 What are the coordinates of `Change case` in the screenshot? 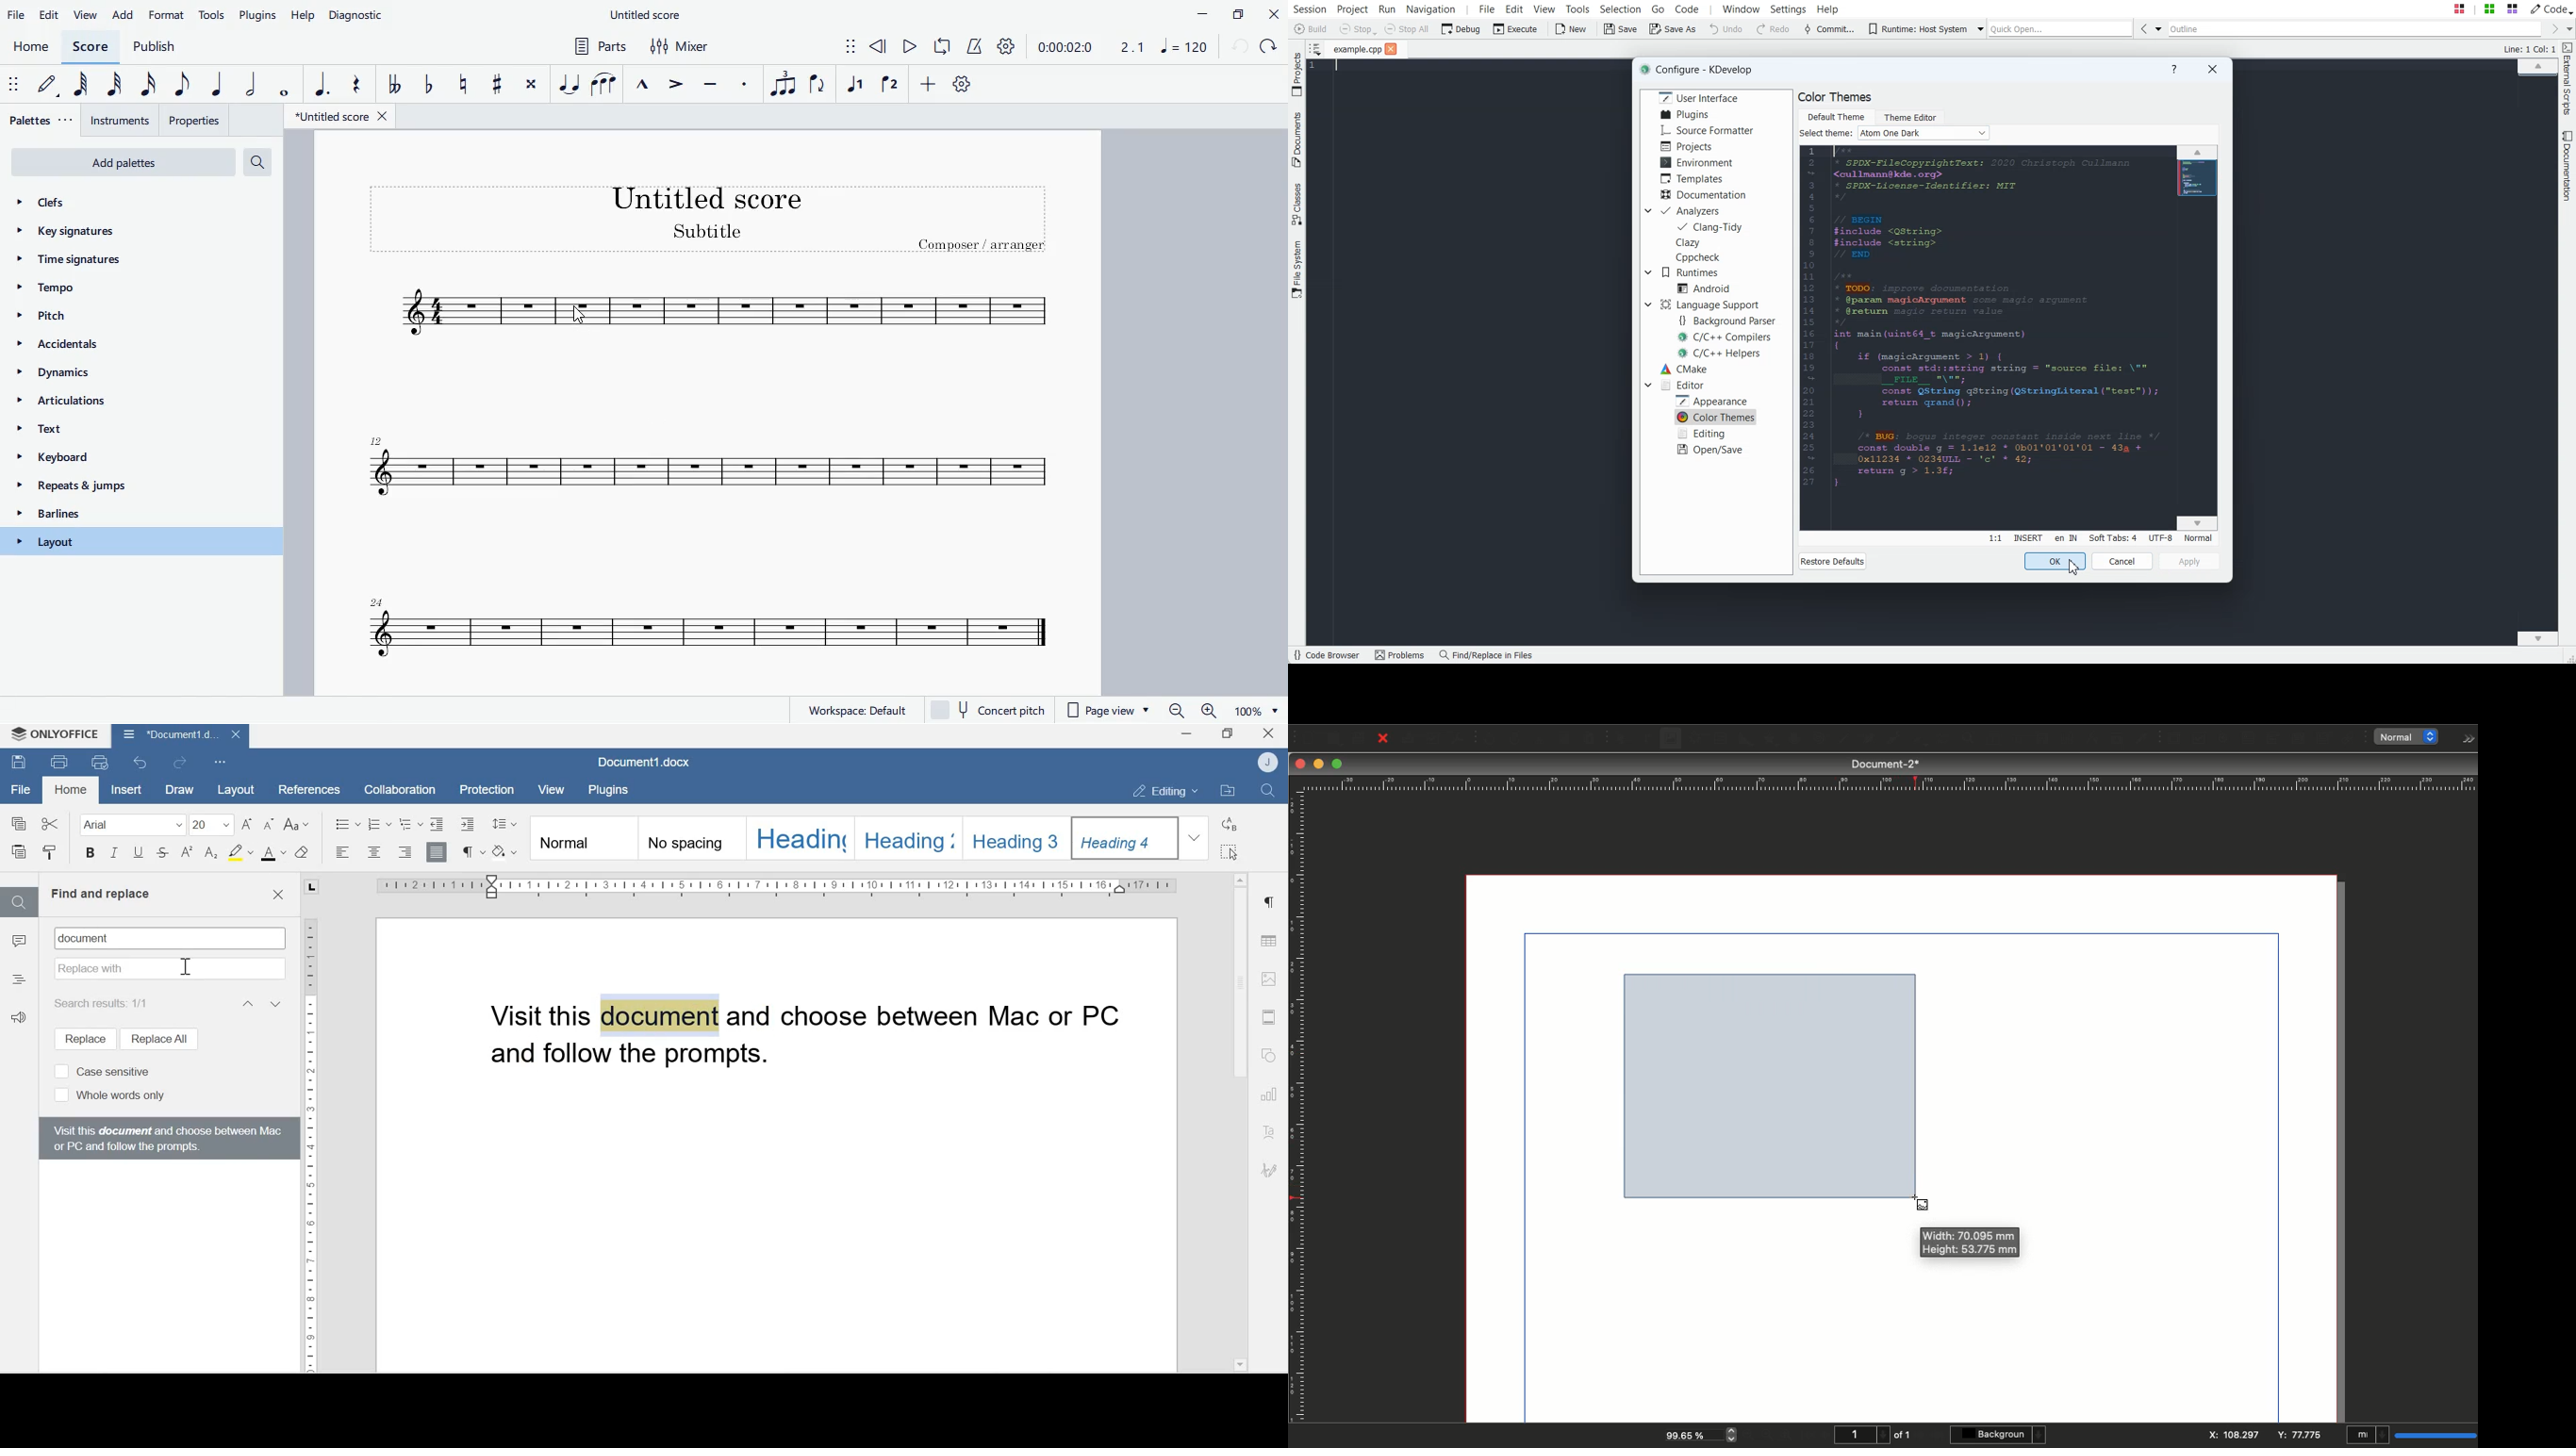 It's located at (299, 825).